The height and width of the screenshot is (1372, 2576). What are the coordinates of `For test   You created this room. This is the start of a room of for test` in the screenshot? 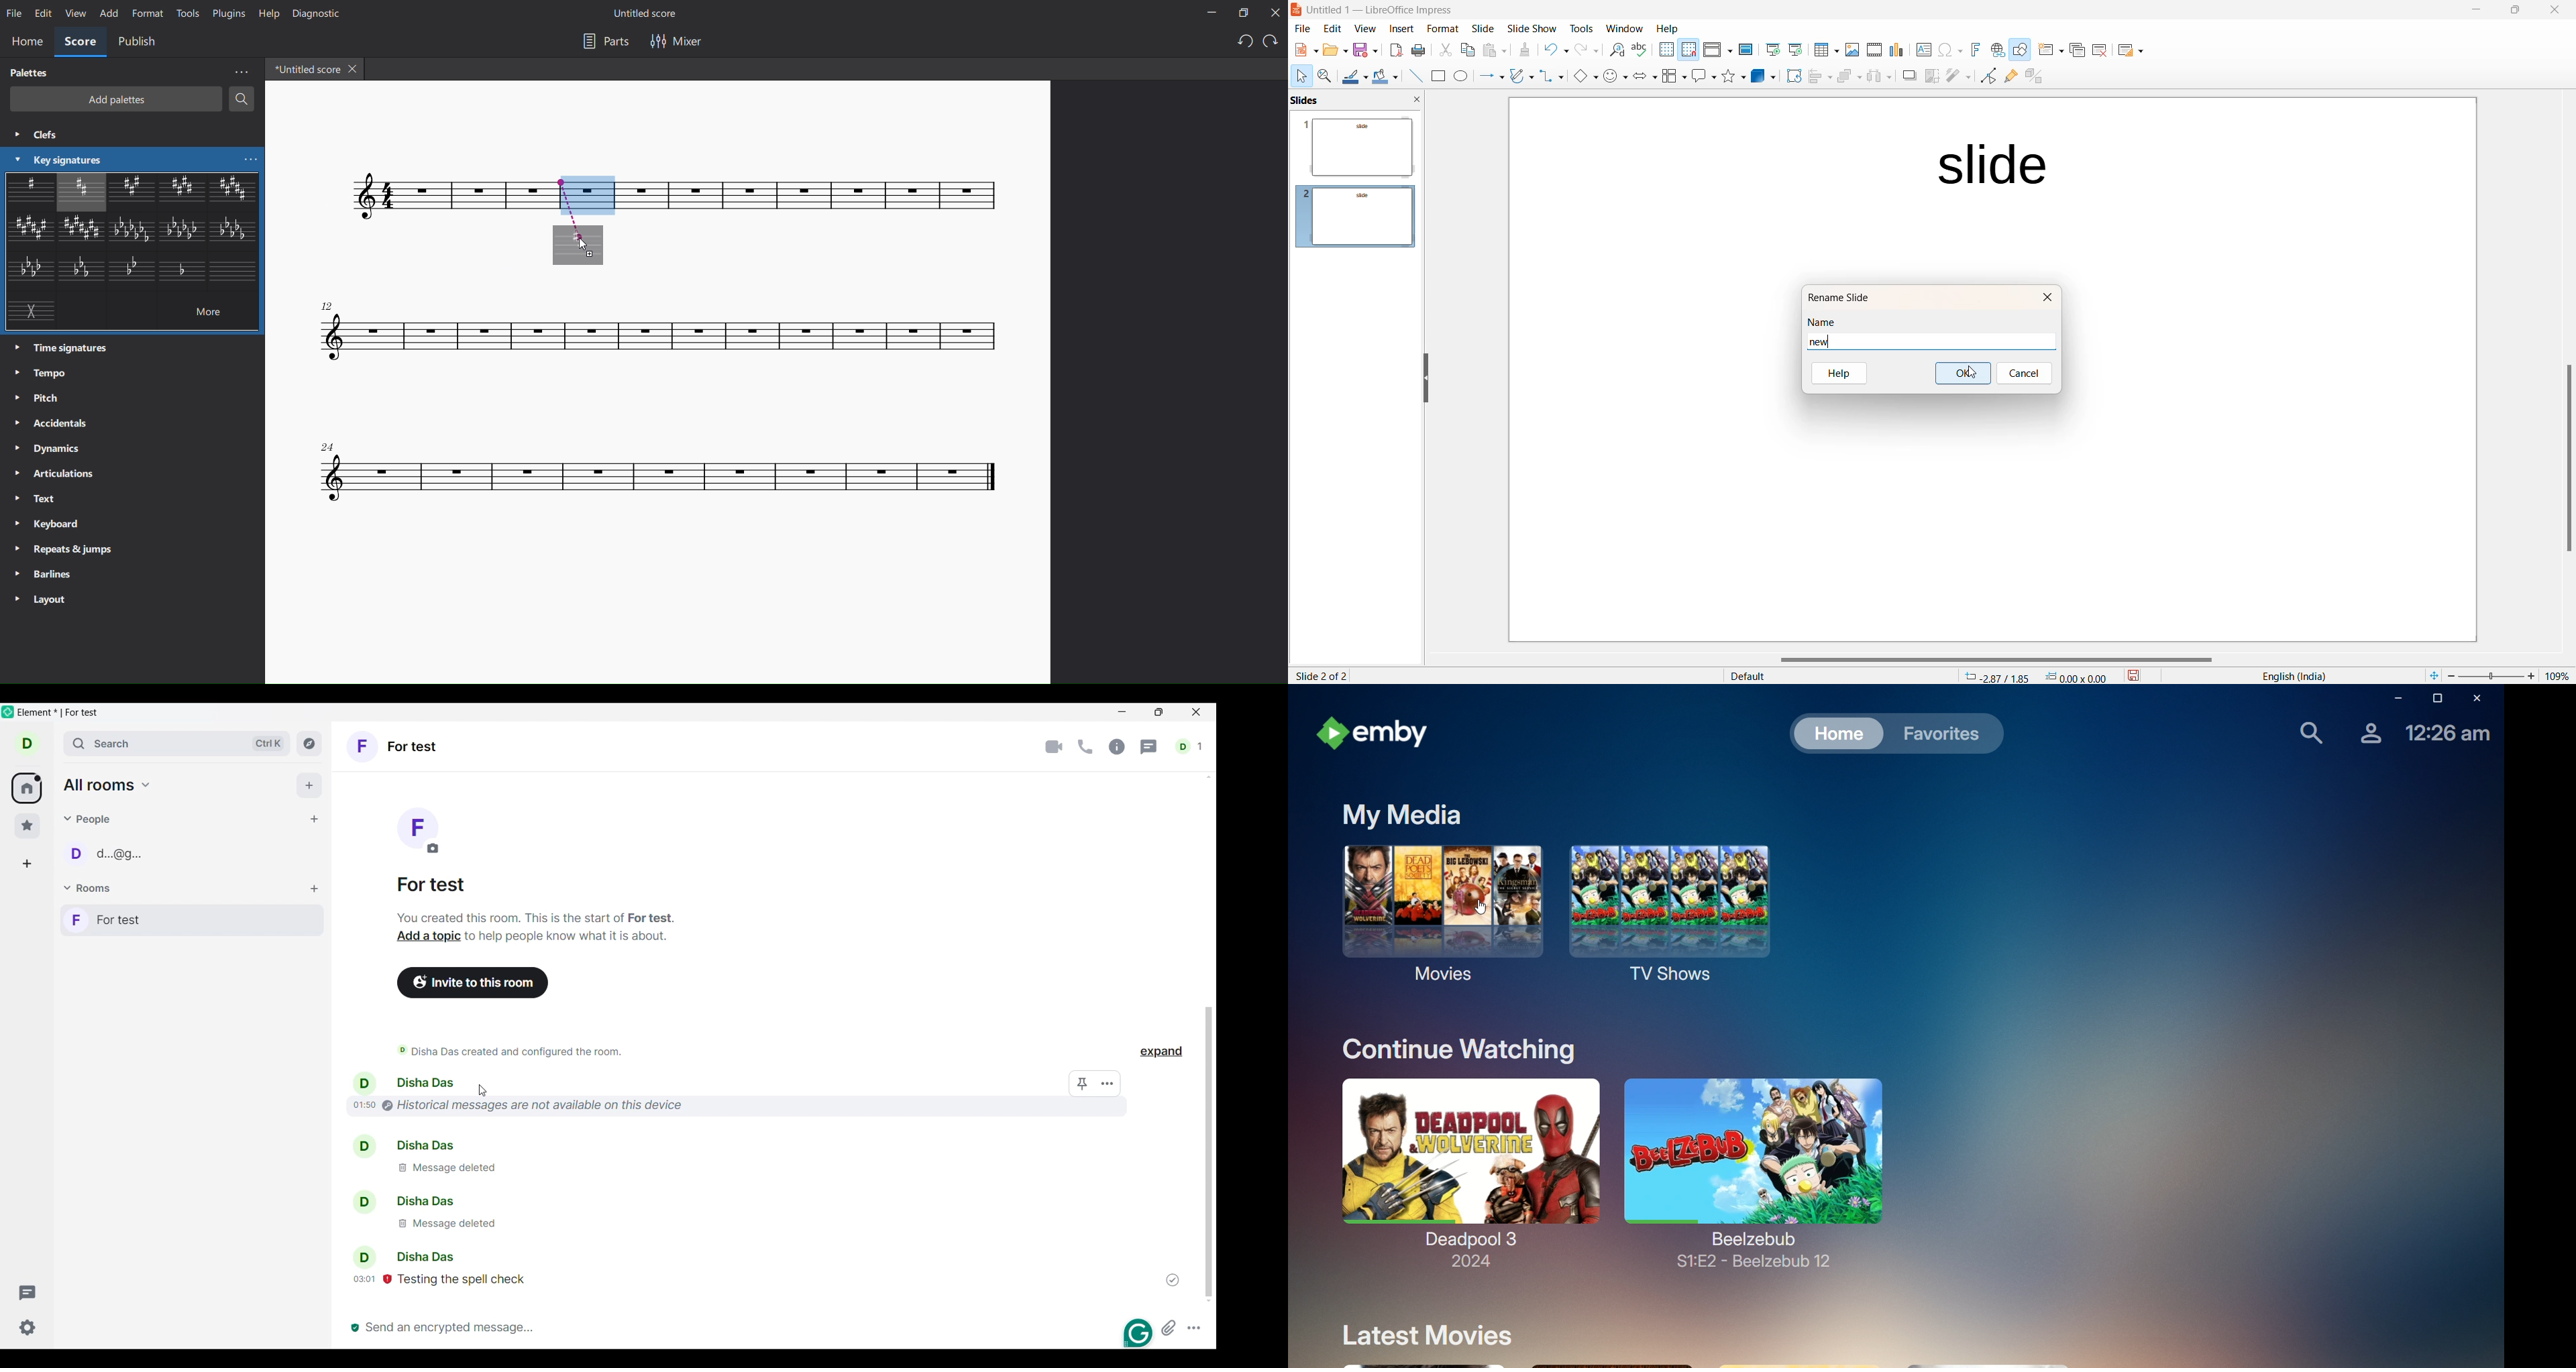 It's located at (536, 899).